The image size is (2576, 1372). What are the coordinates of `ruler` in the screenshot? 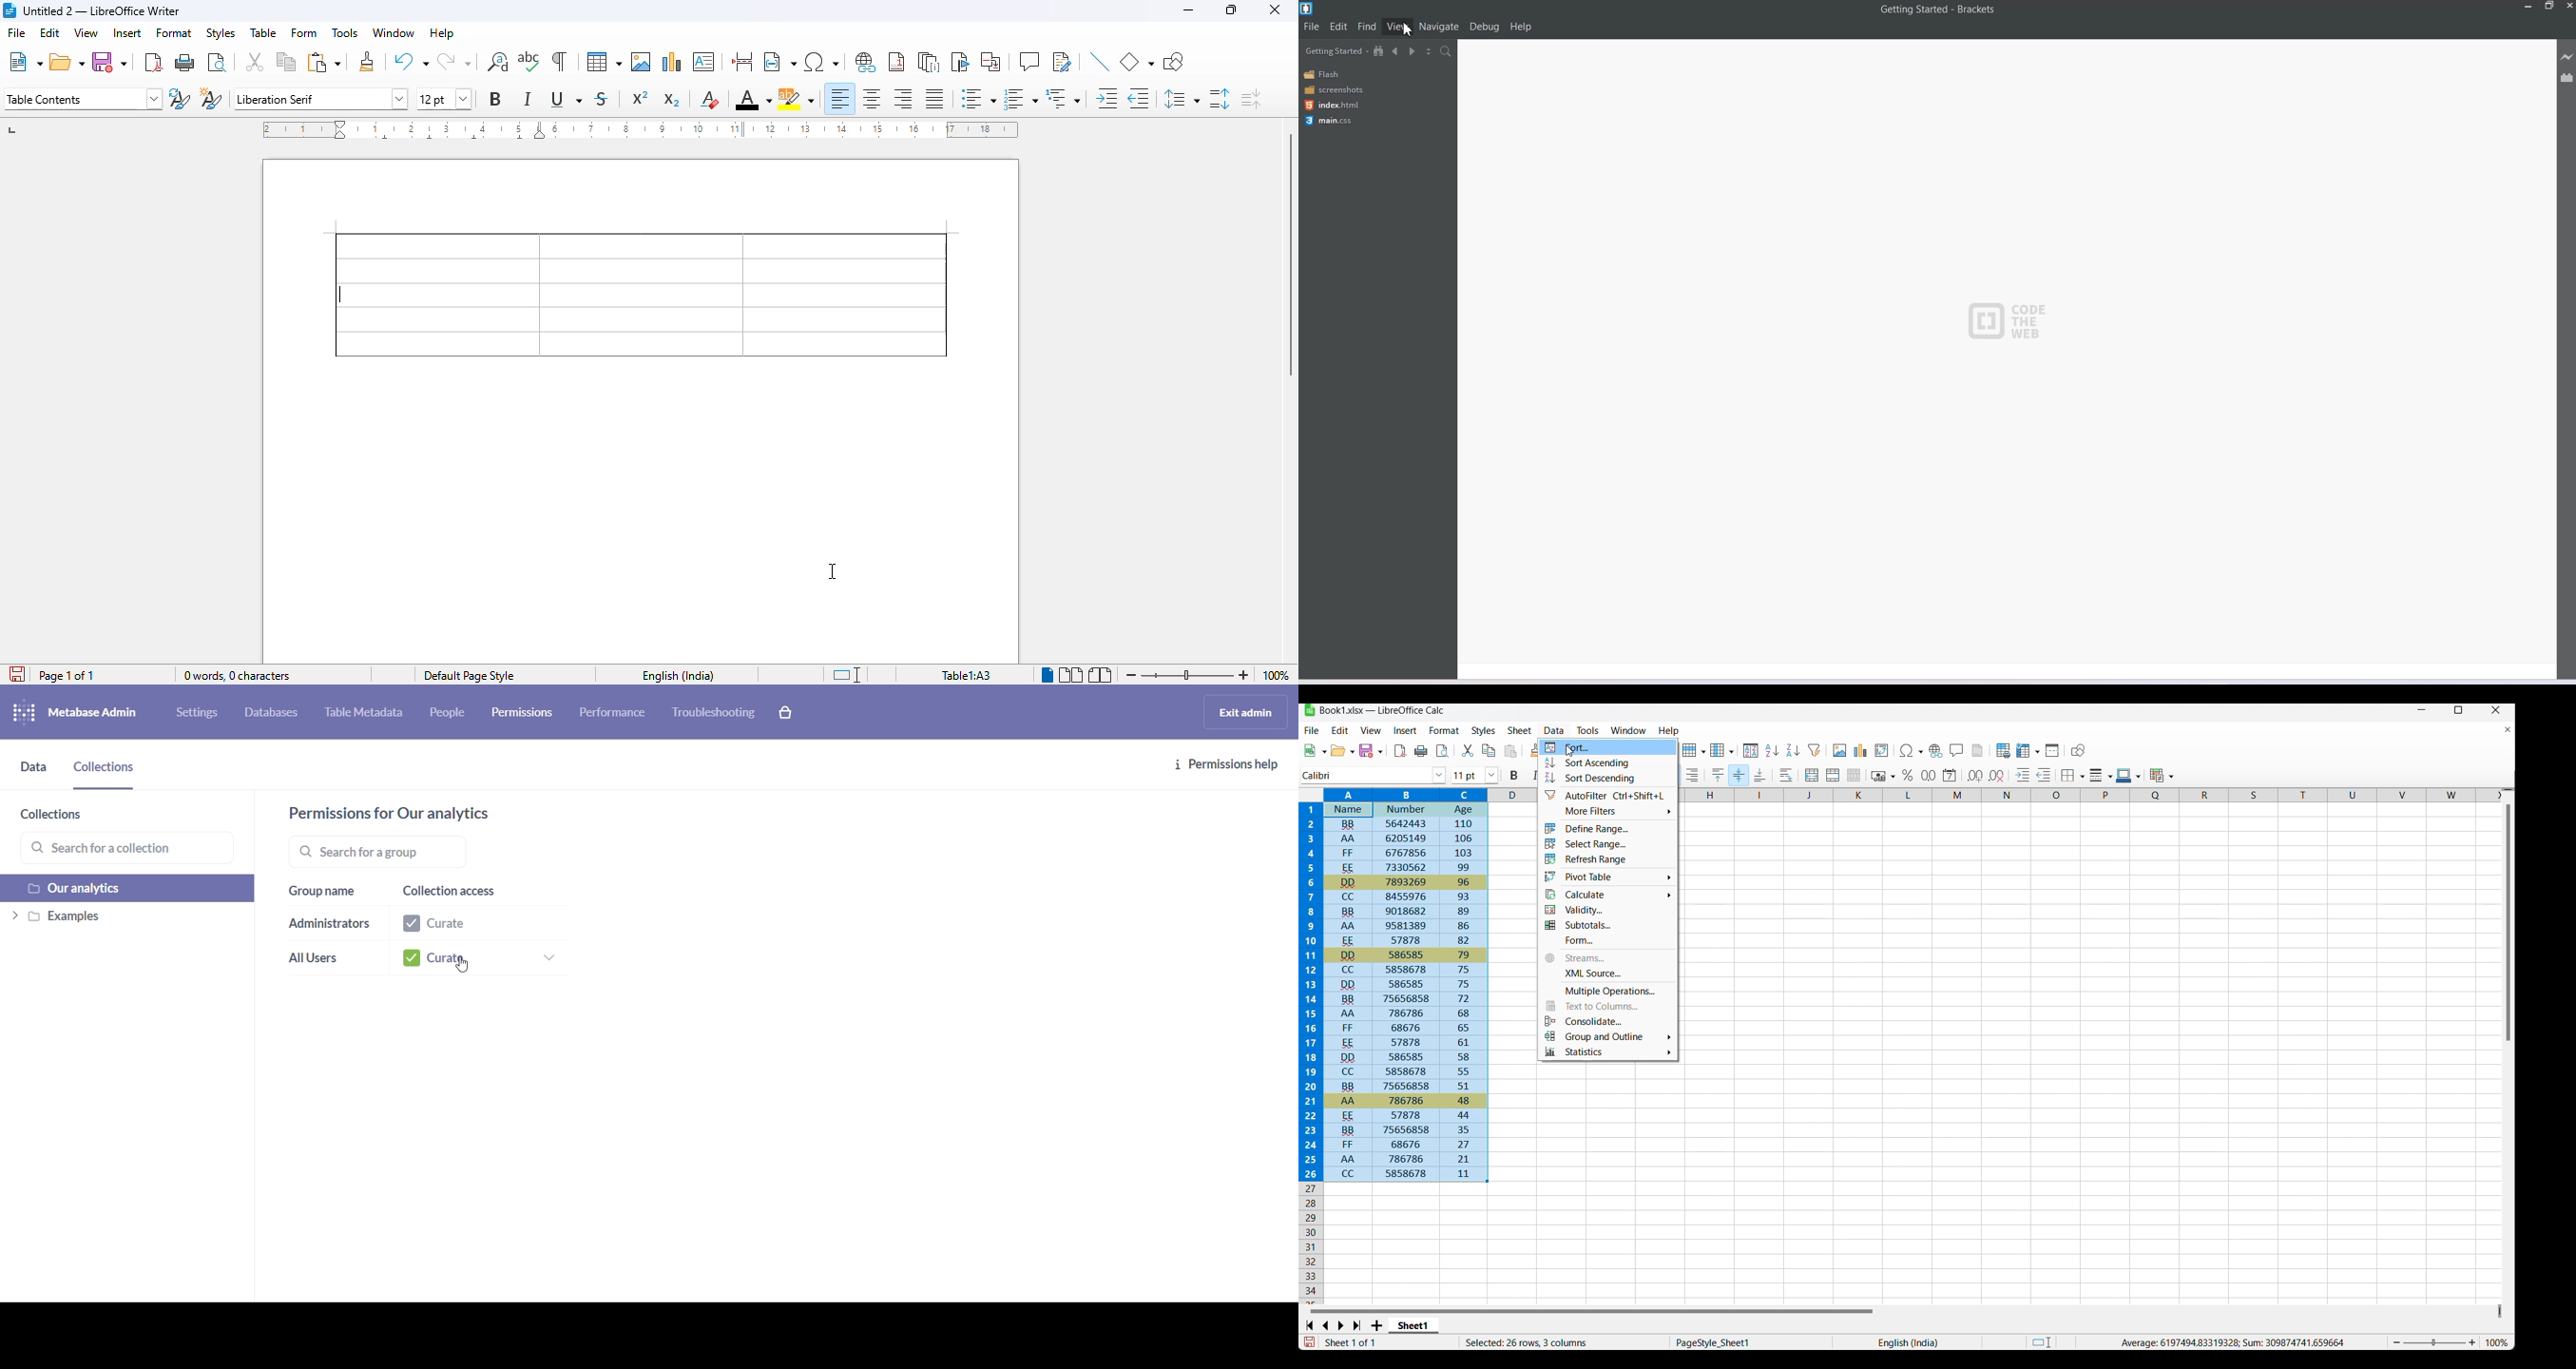 It's located at (641, 129).